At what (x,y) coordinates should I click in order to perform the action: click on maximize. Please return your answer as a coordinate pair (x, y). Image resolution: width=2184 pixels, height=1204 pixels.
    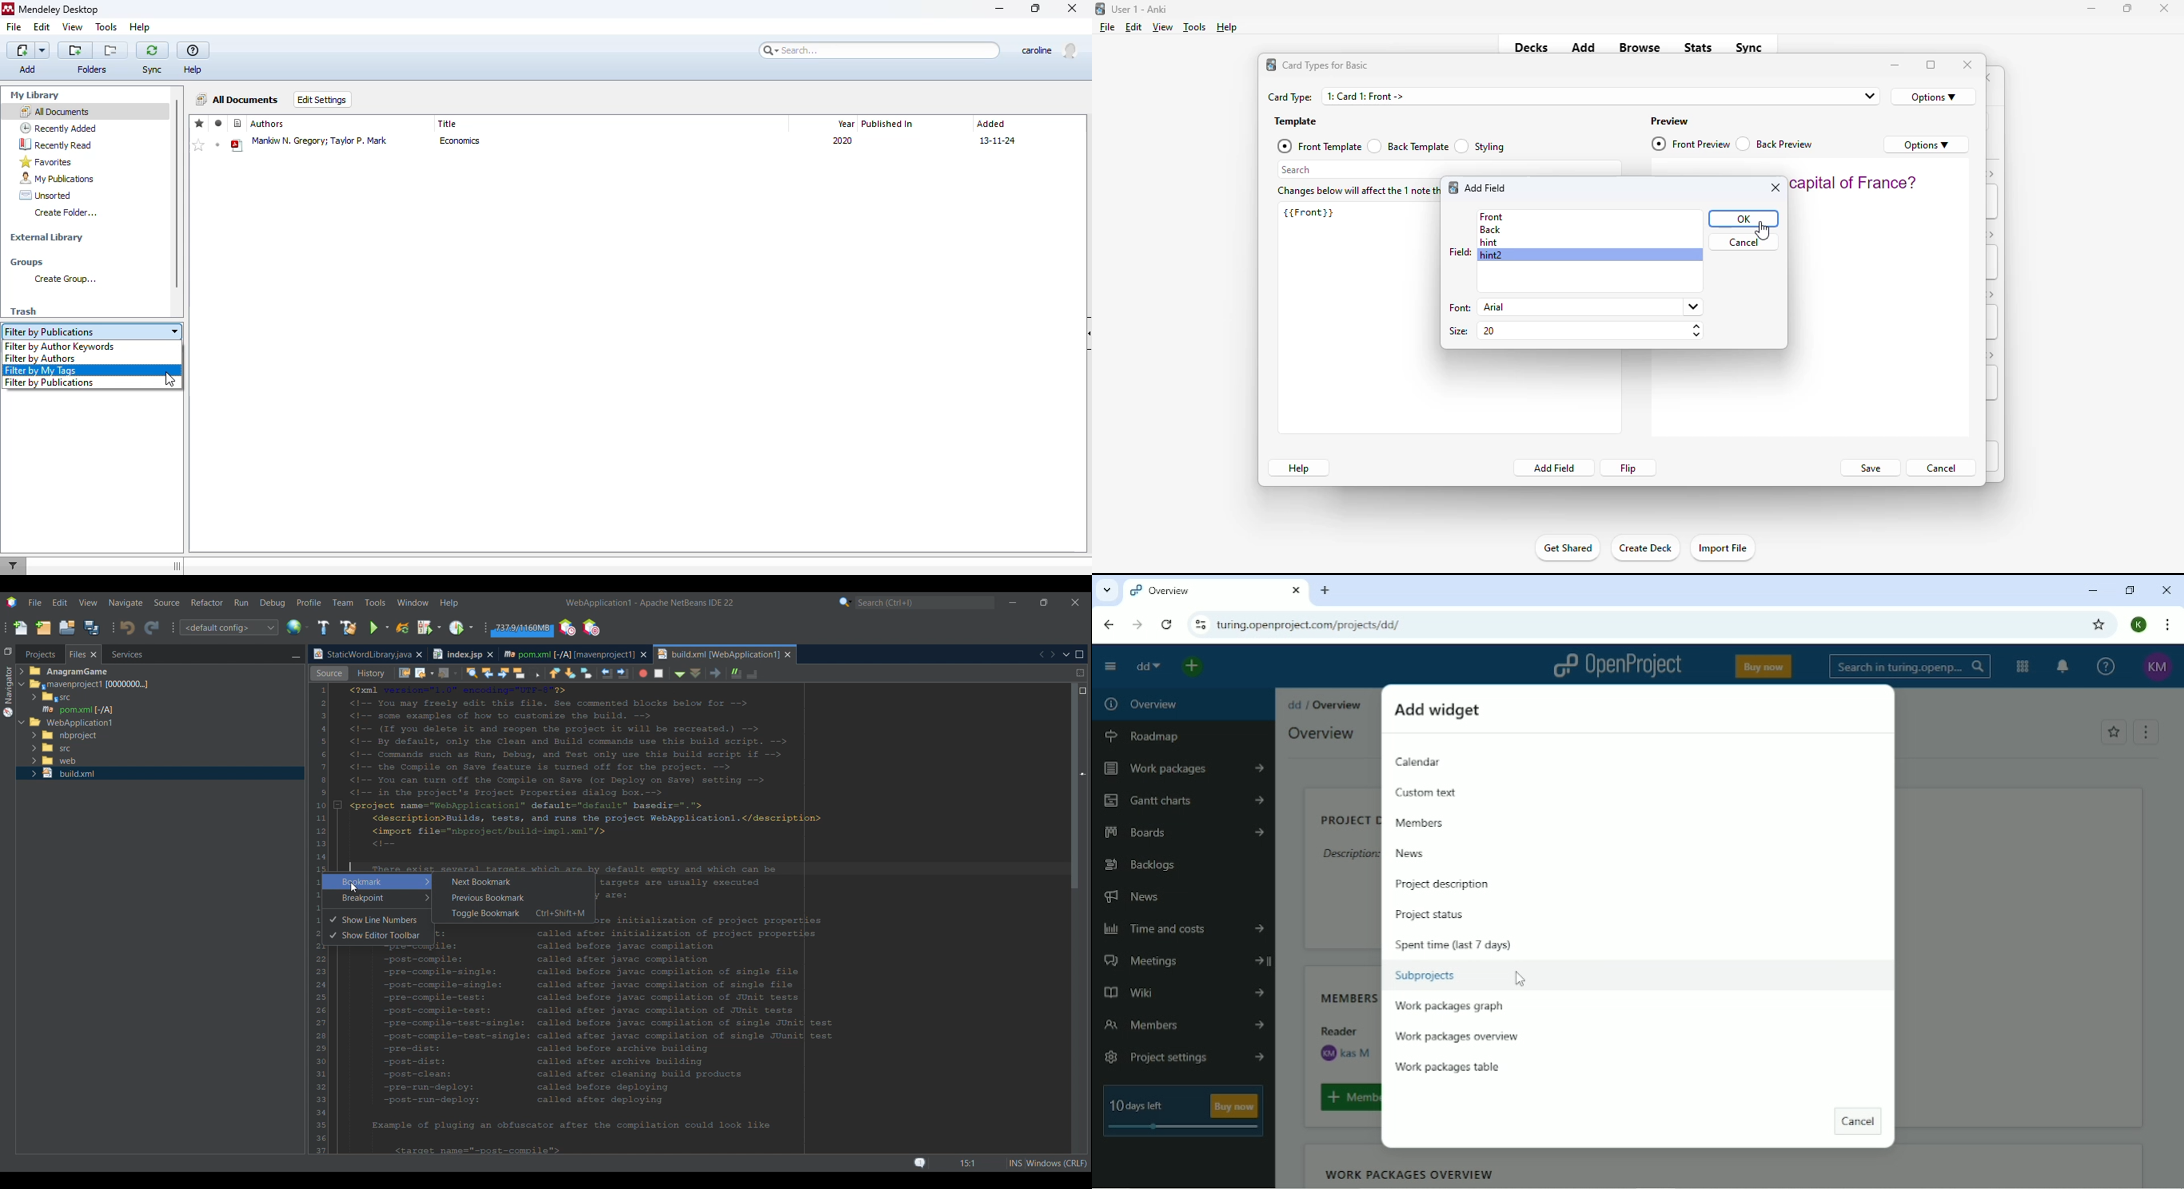
    Looking at the image, I should click on (2127, 7).